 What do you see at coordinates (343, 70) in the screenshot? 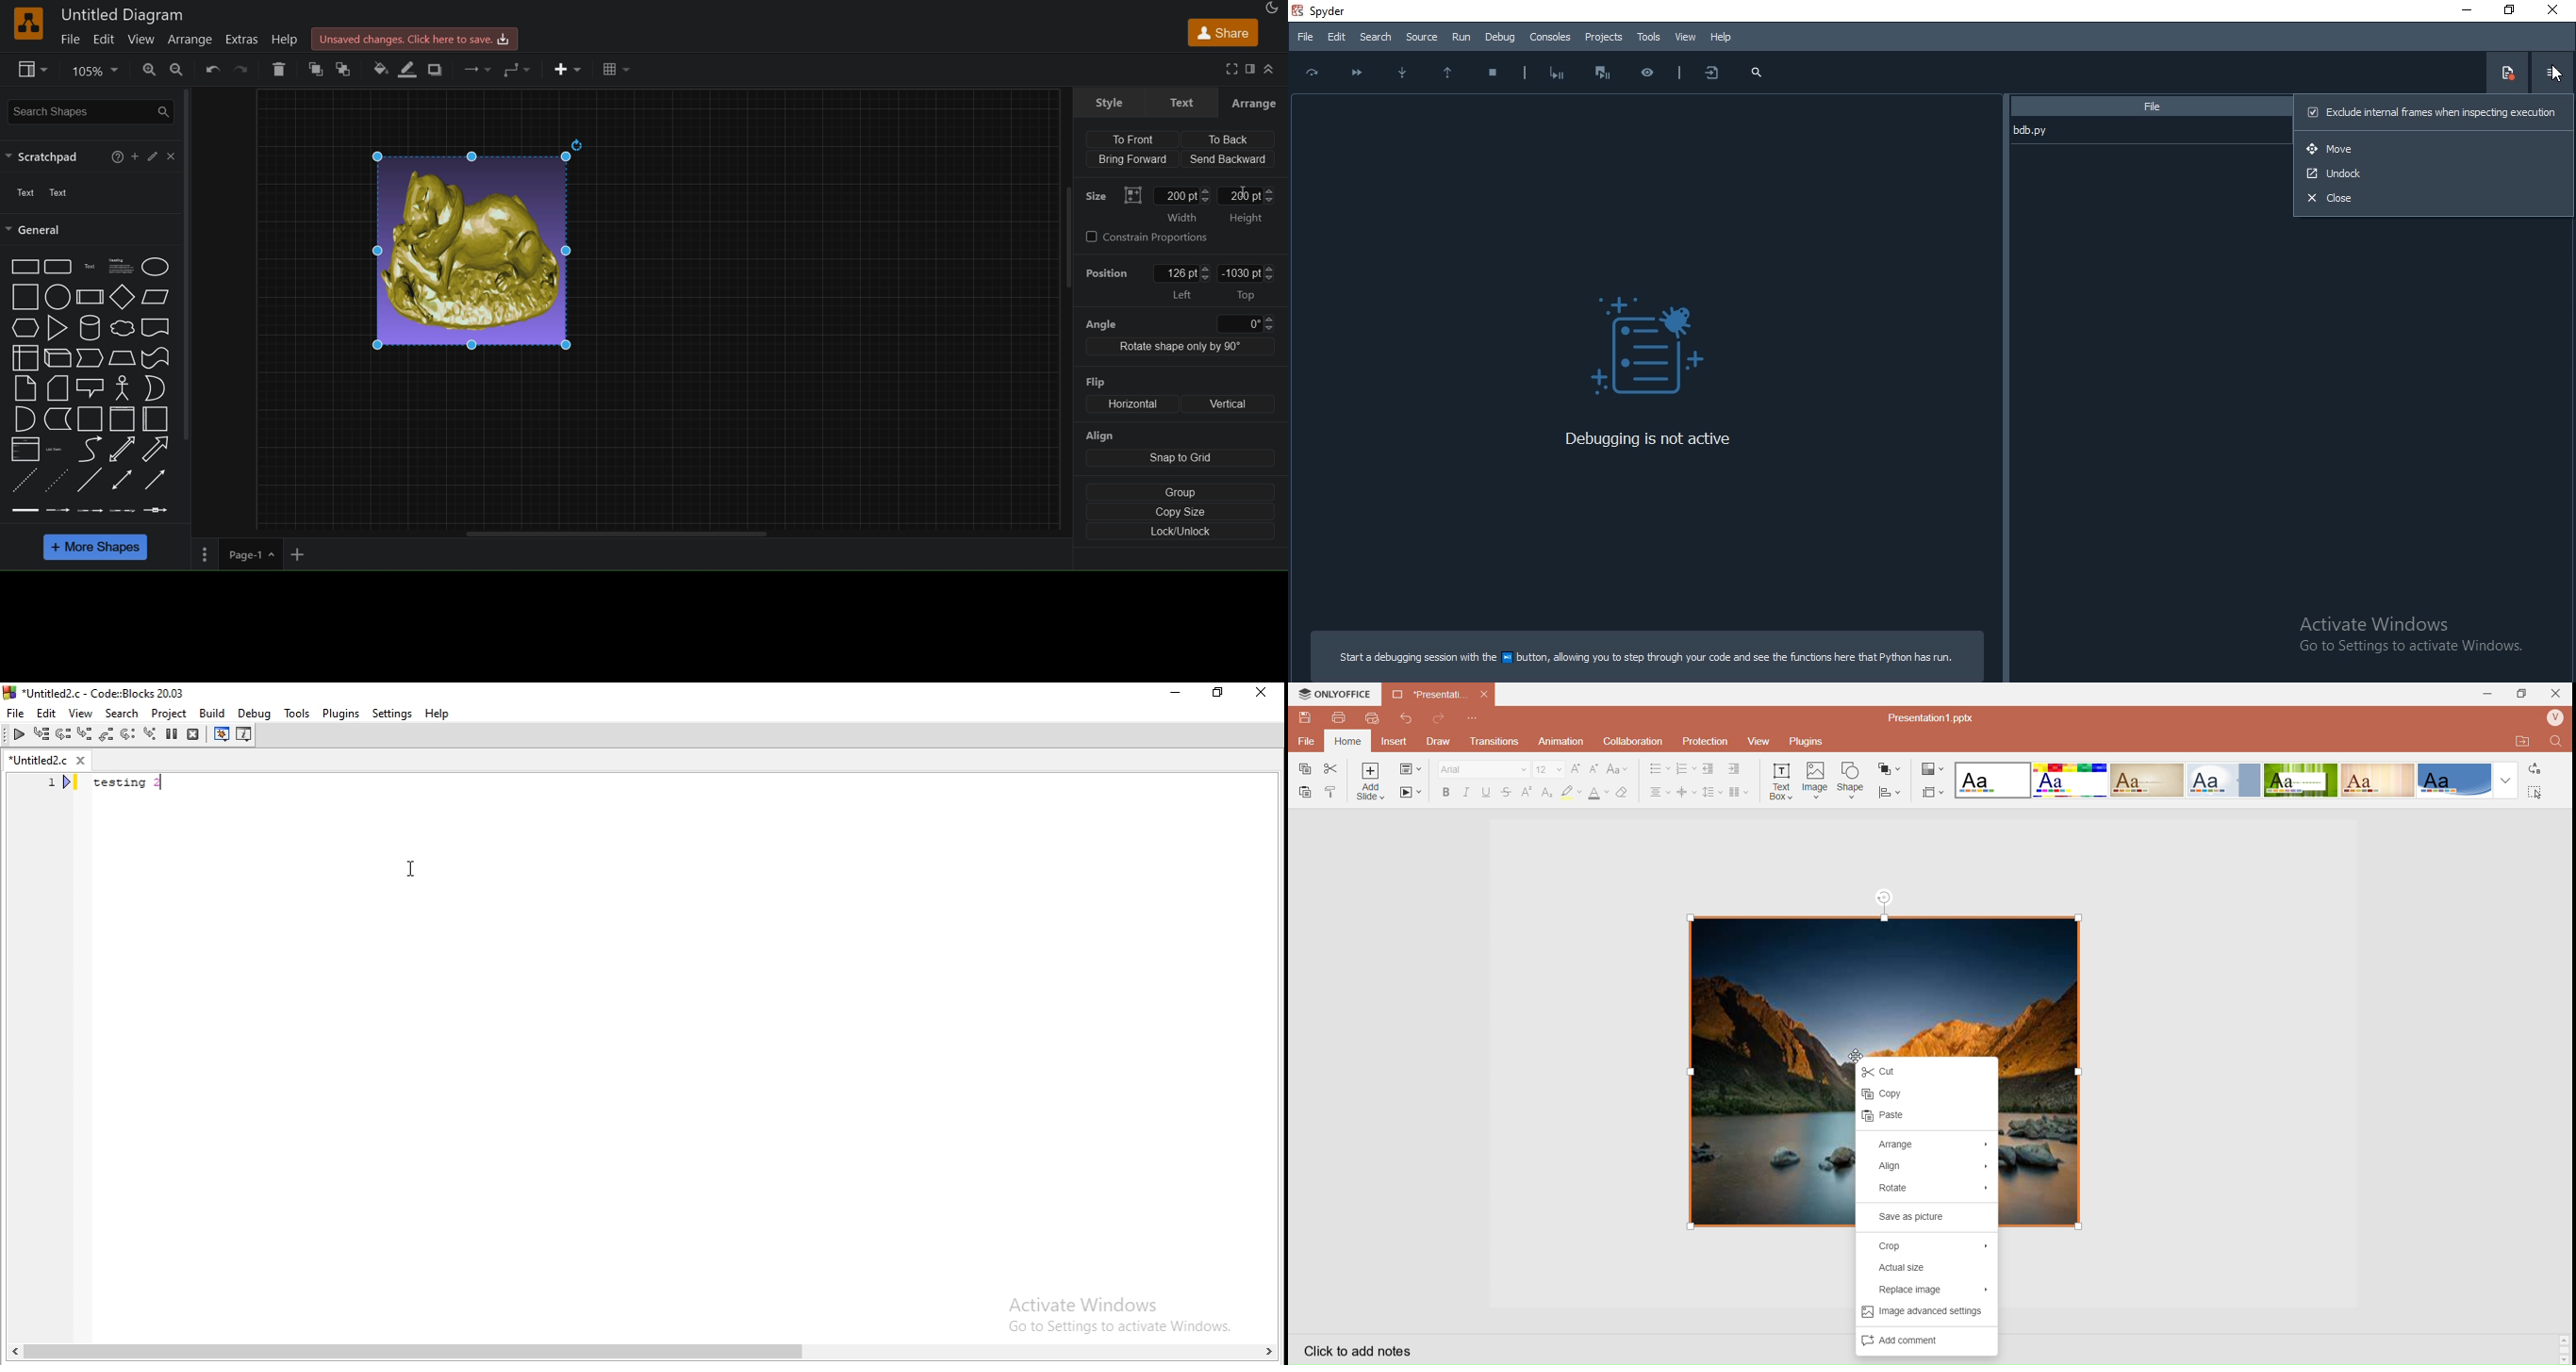
I see `to back` at bounding box center [343, 70].